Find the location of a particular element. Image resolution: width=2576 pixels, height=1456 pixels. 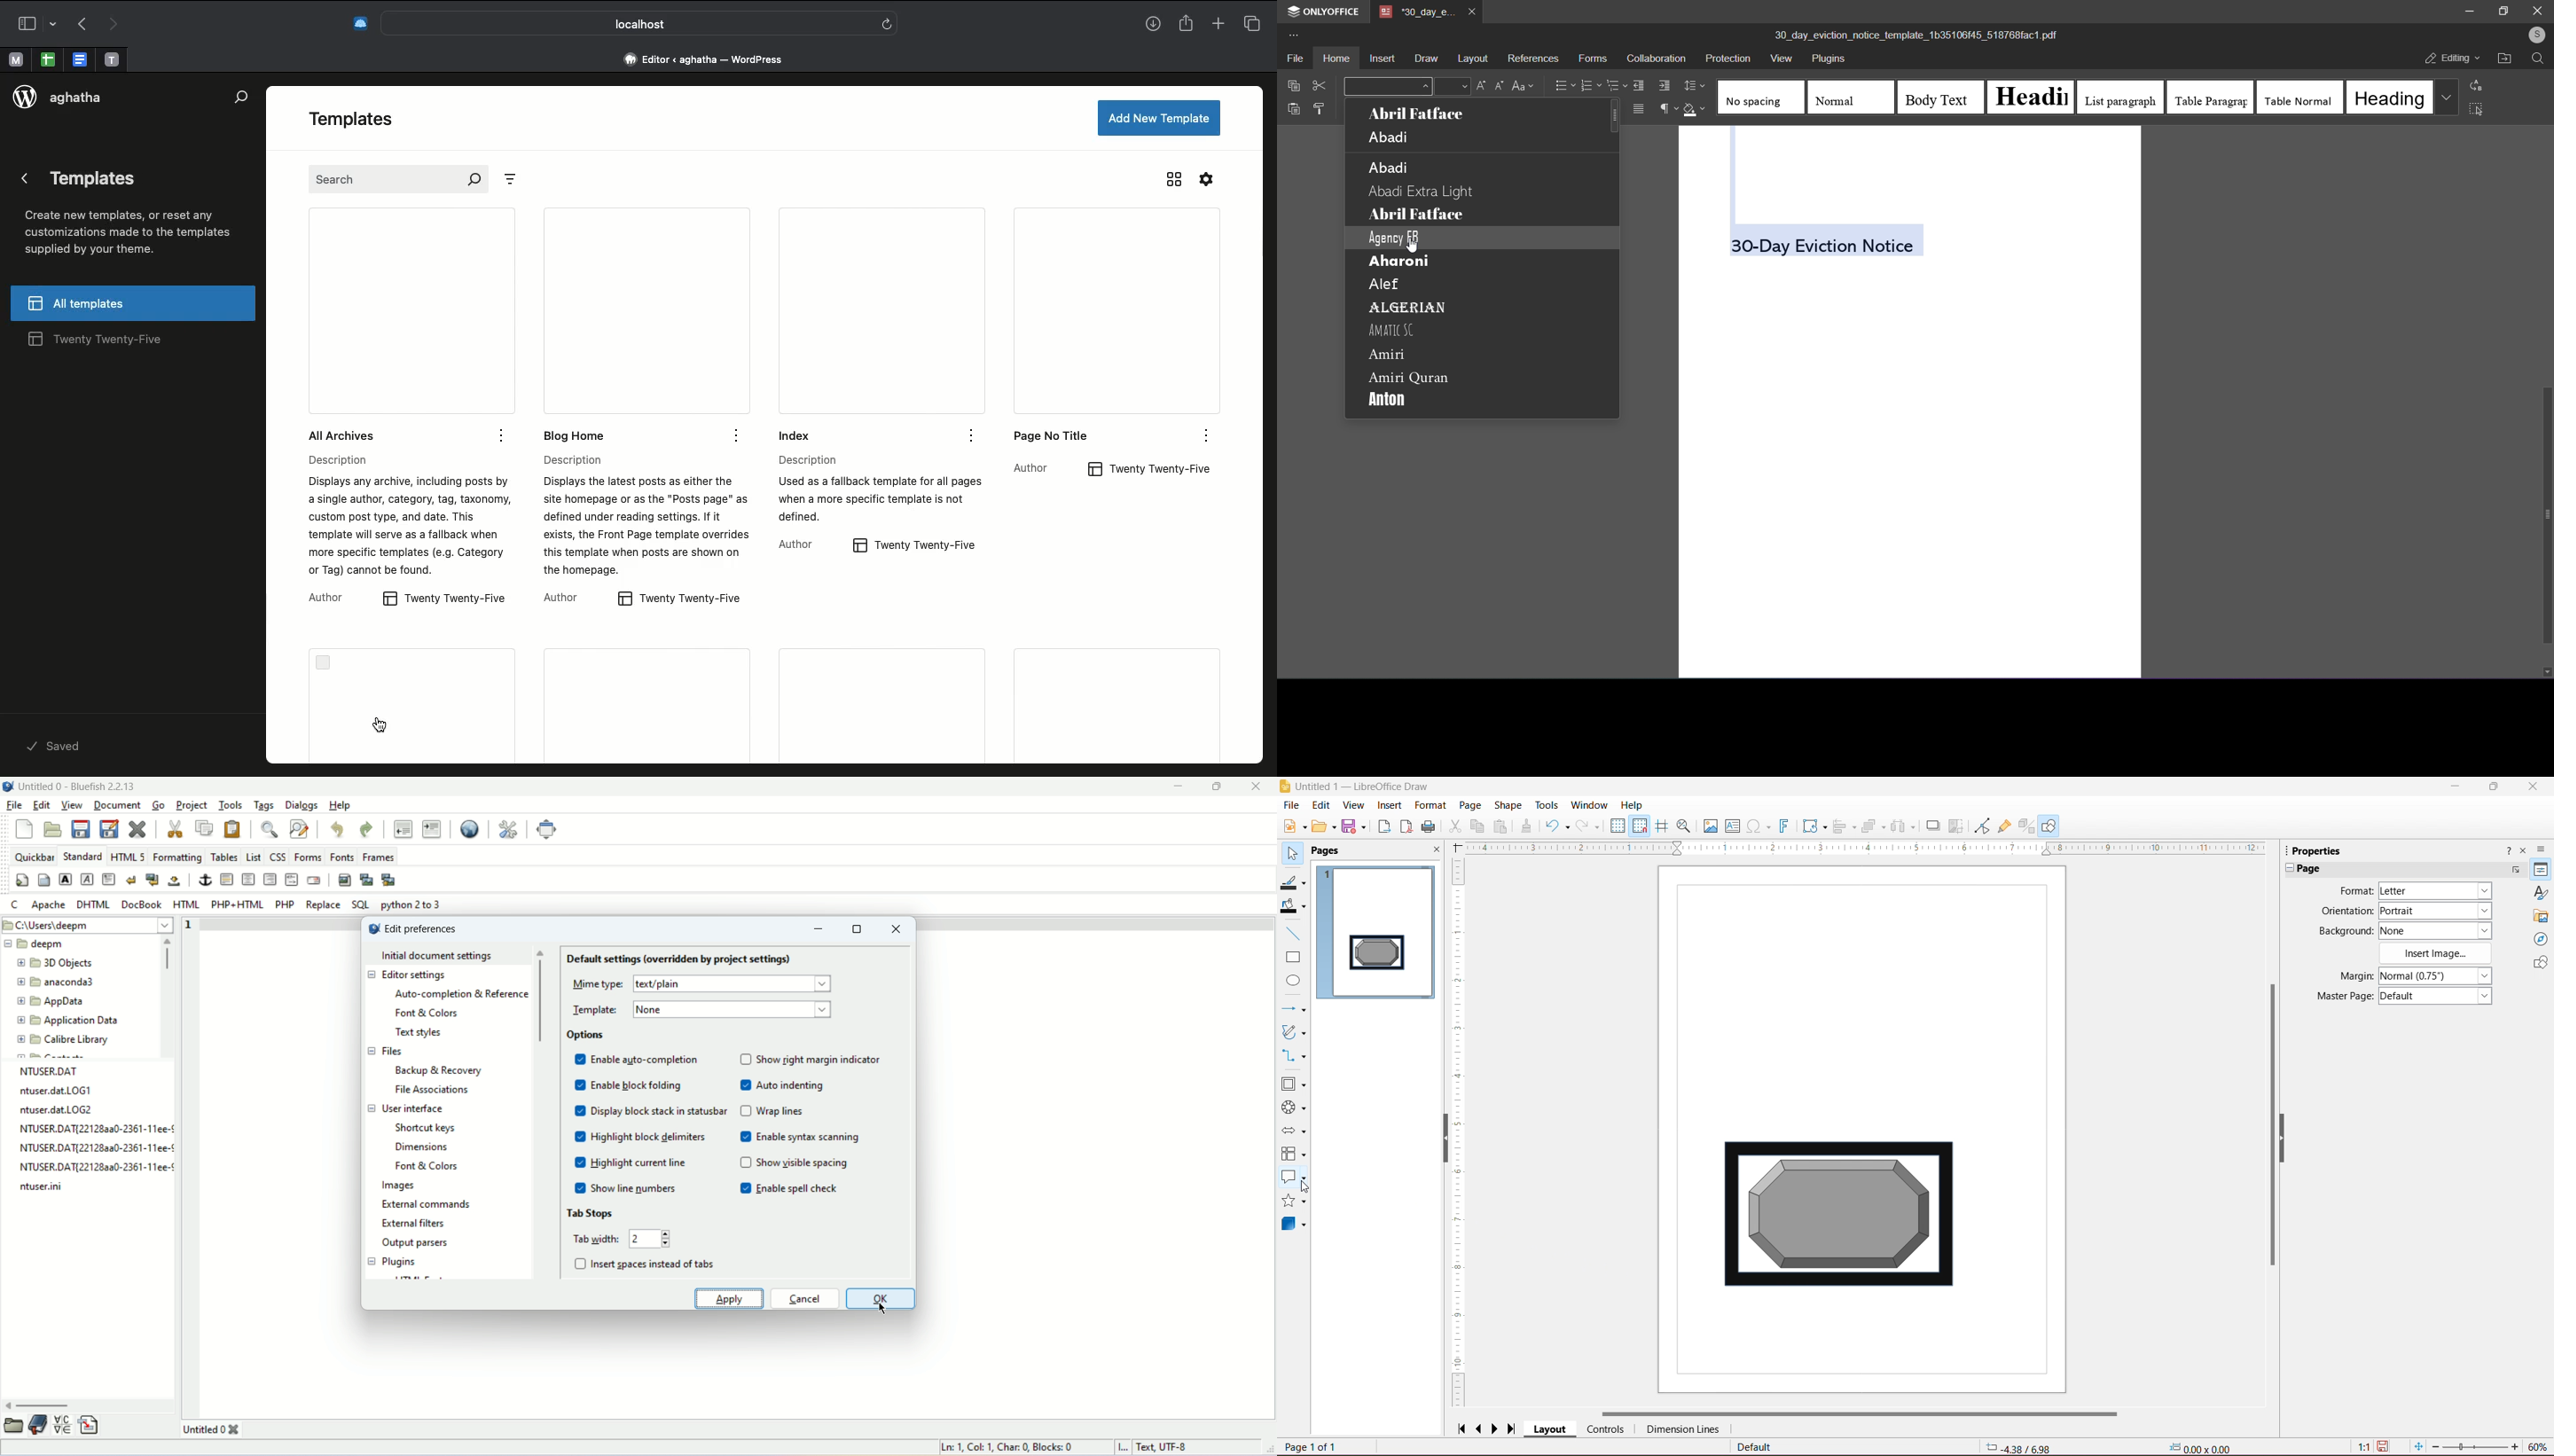

60% is located at coordinates (2539, 1446).